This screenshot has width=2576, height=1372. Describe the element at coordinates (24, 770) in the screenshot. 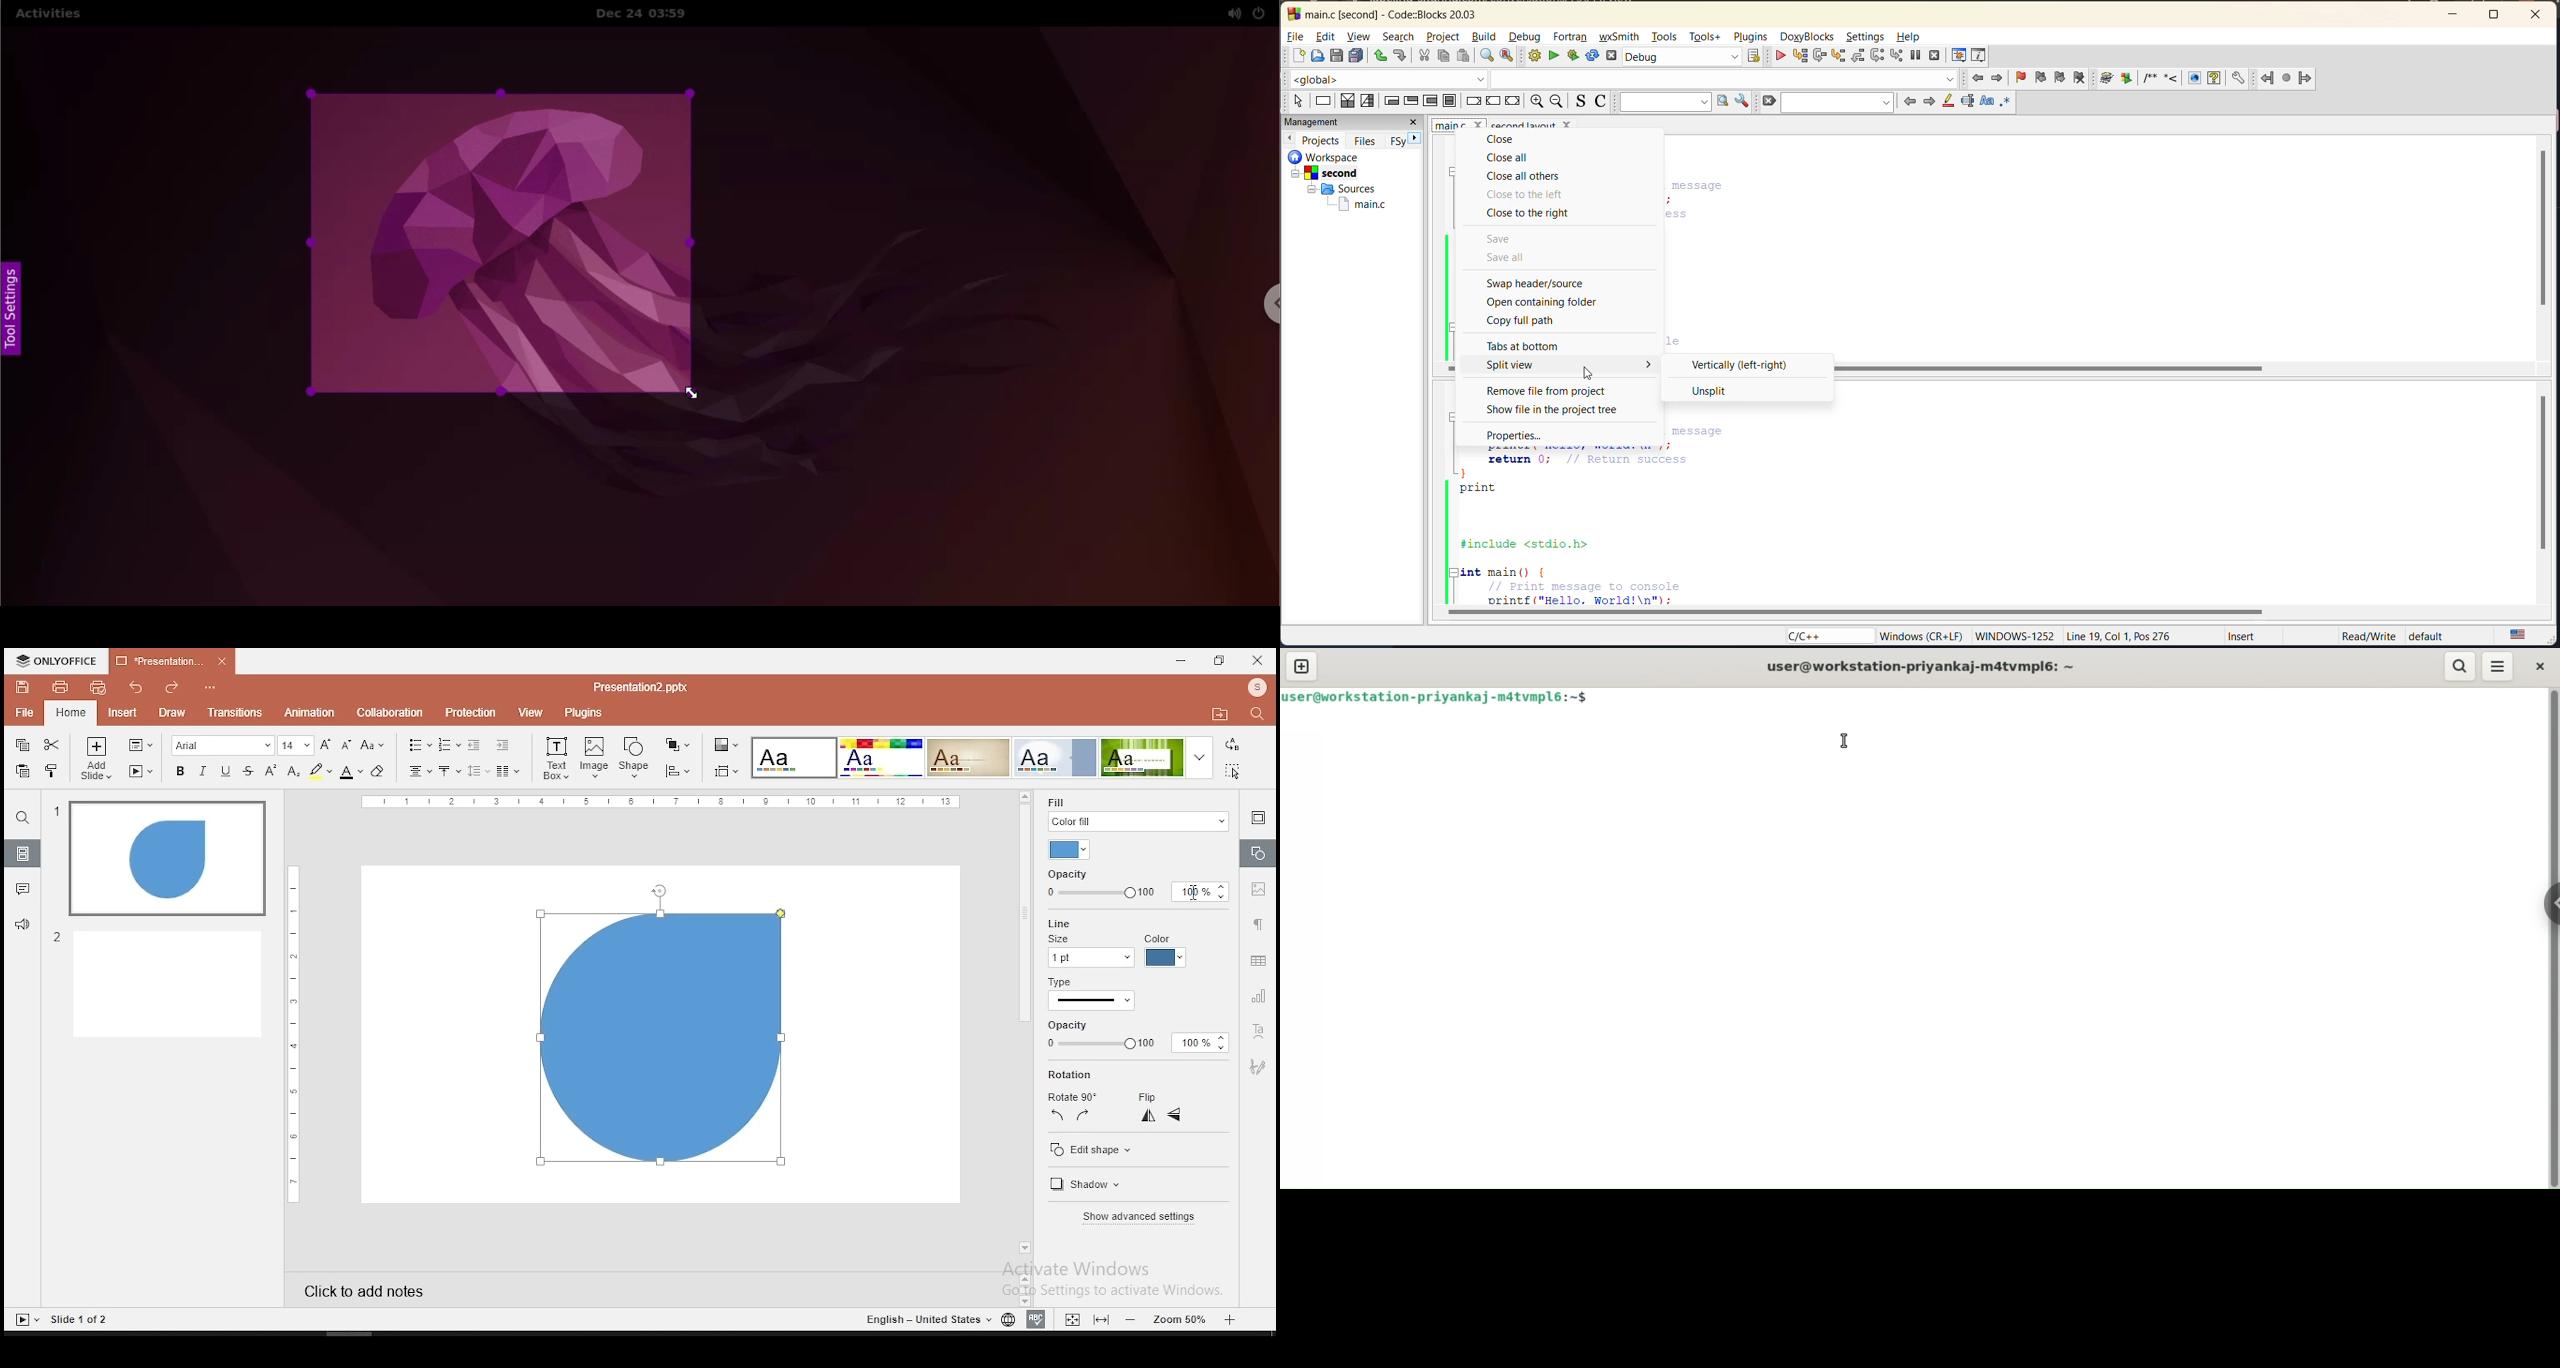

I see `paste` at that location.